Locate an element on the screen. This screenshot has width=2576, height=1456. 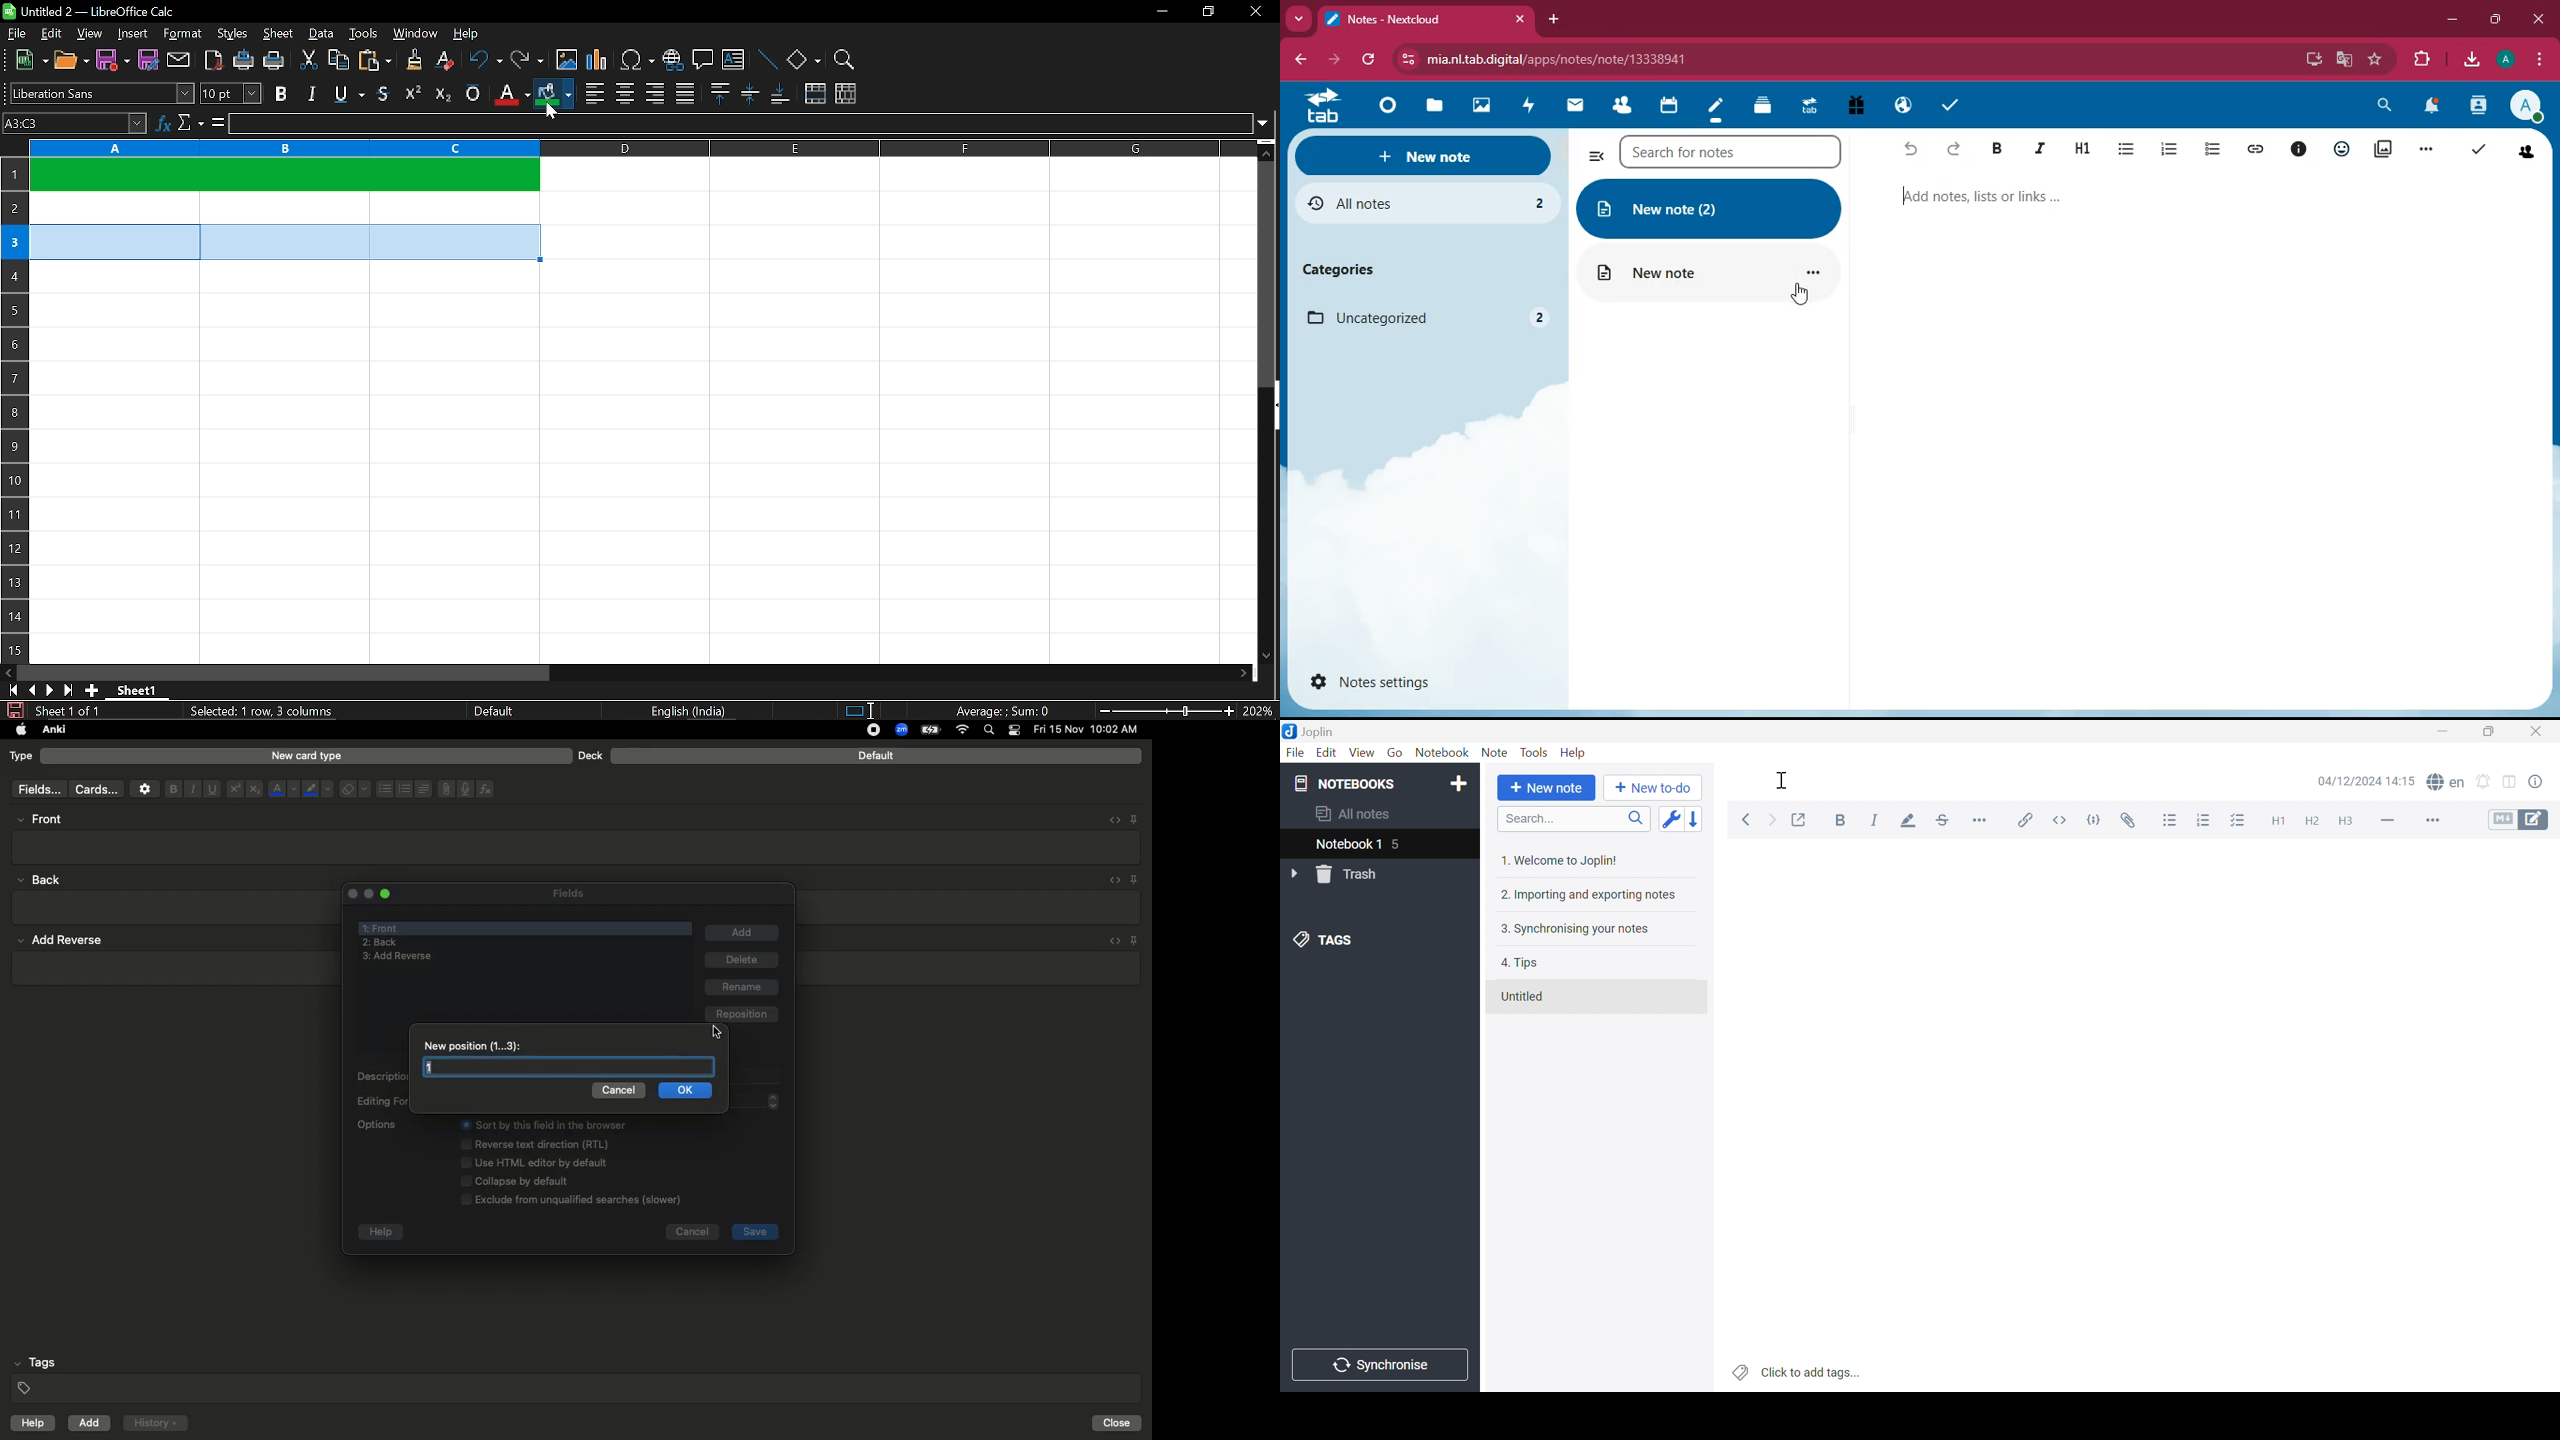
Subscript is located at coordinates (254, 790).